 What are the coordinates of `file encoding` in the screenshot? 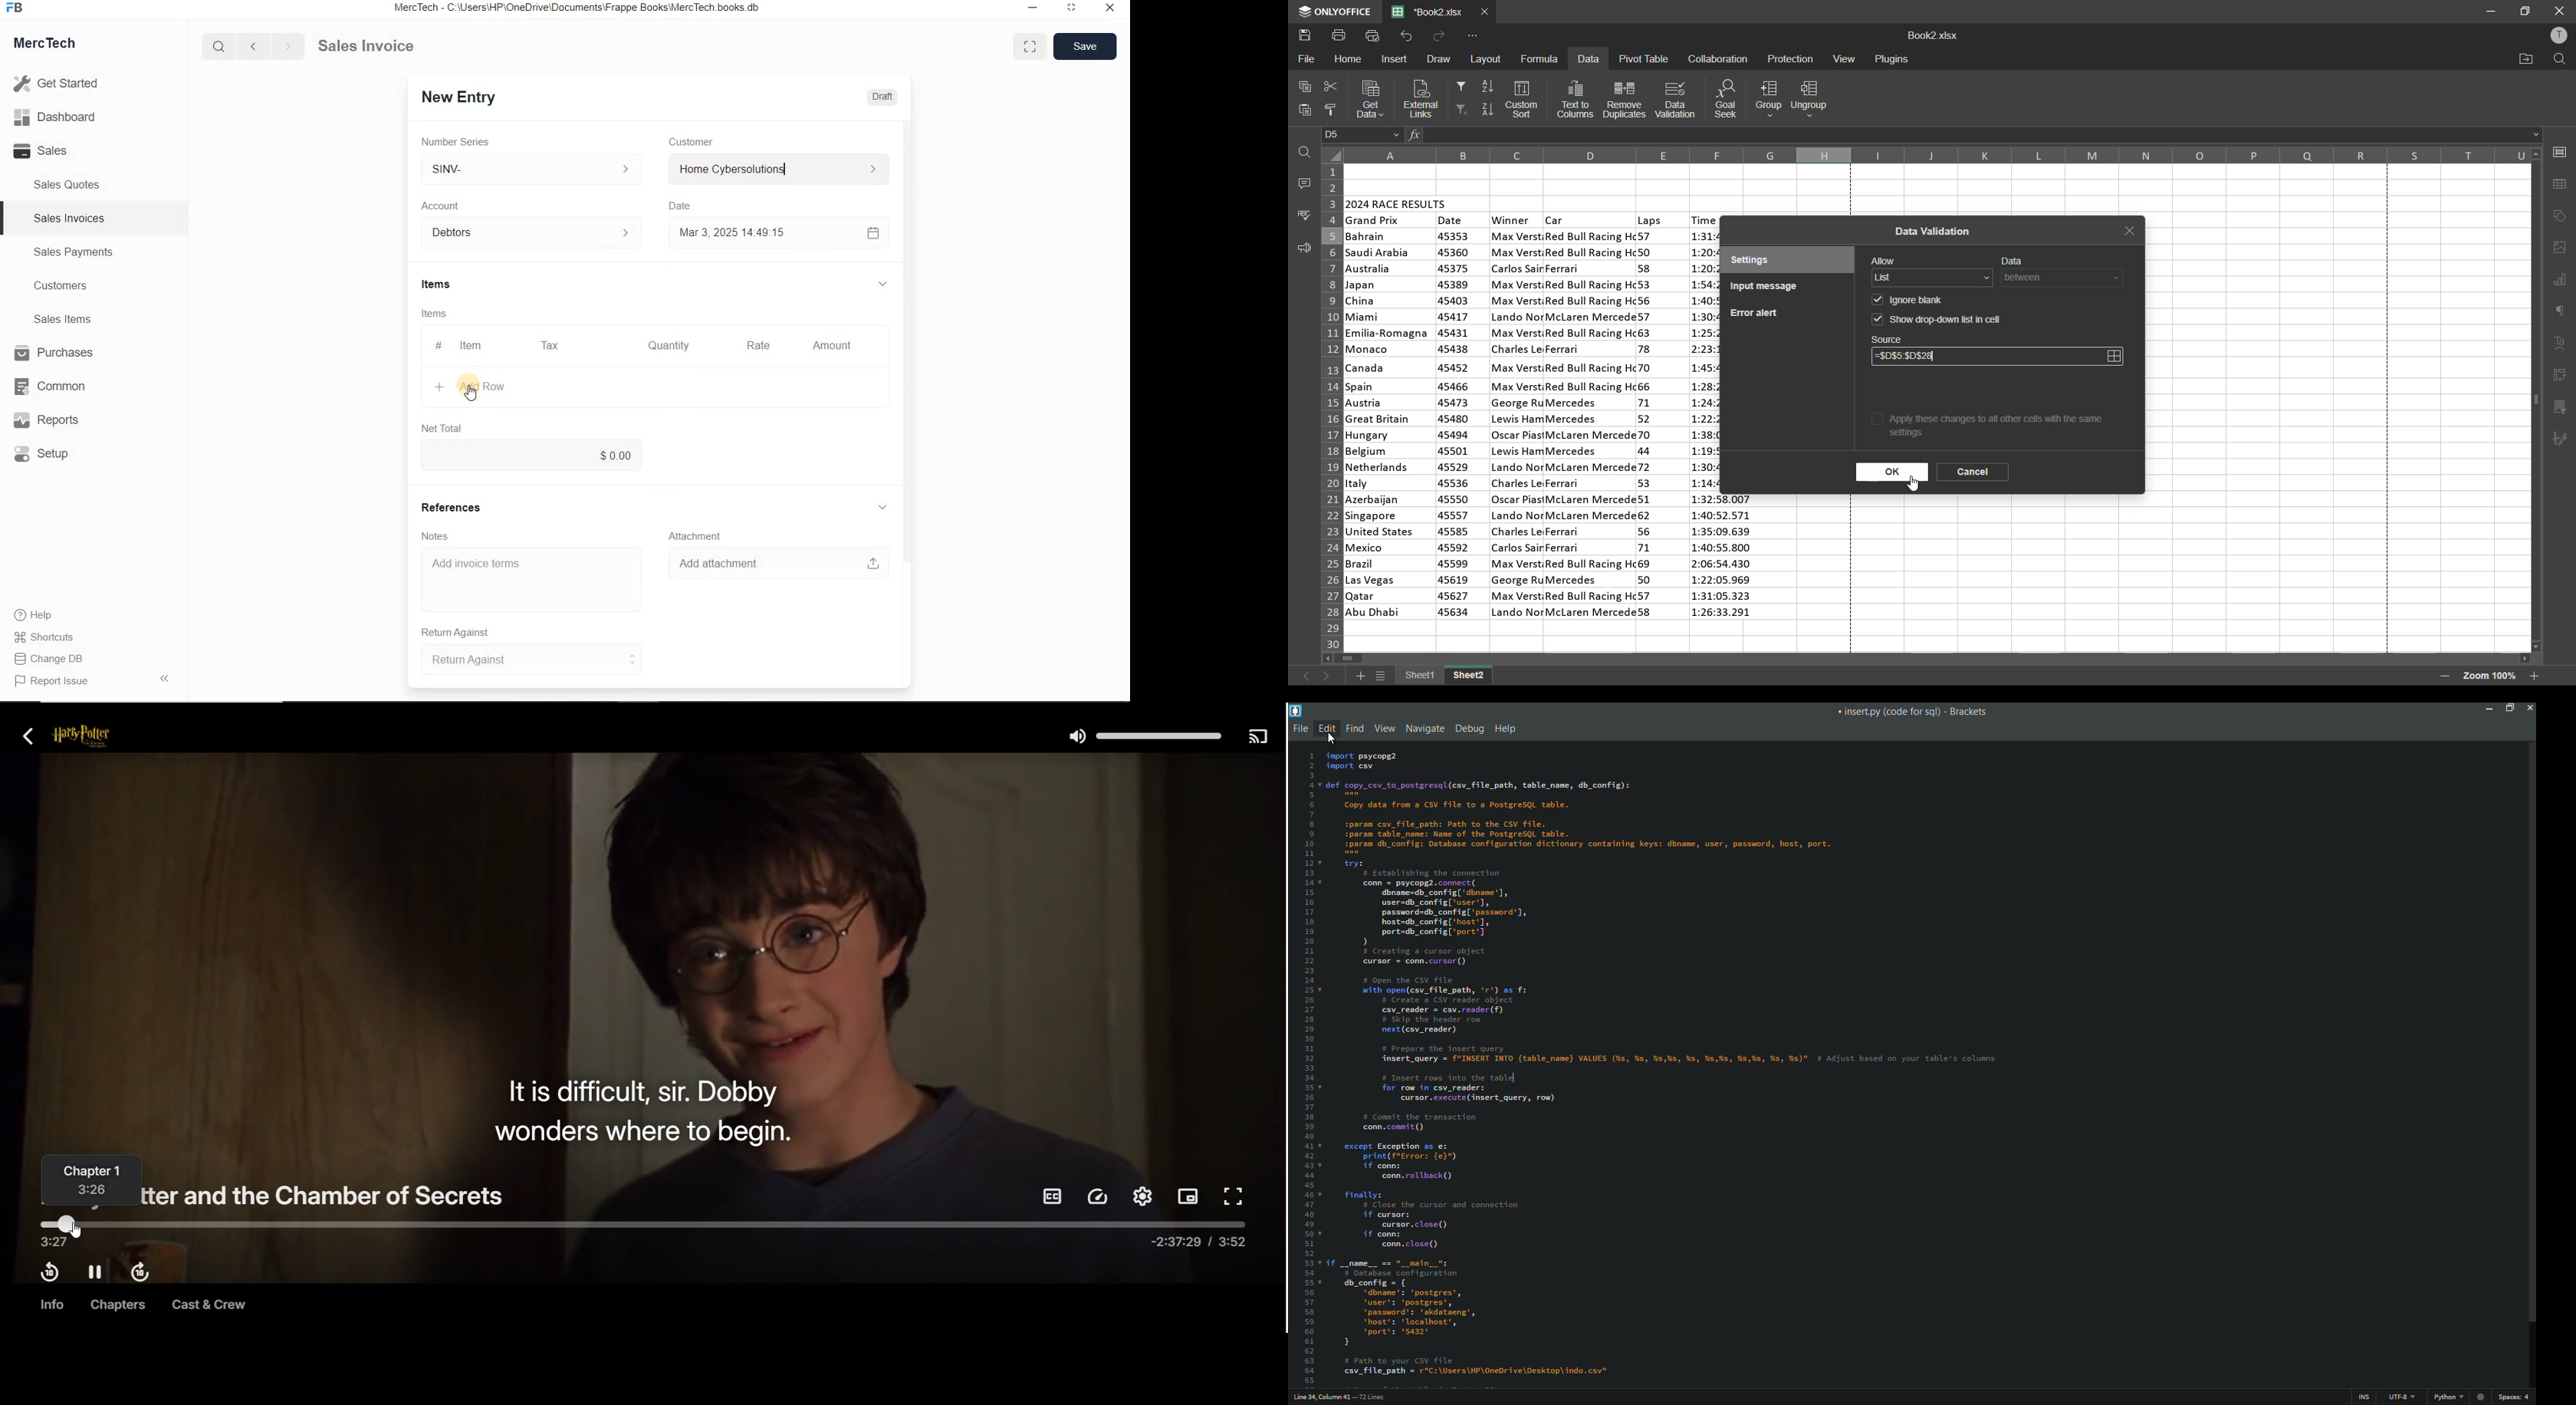 It's located at (2402, 1397).